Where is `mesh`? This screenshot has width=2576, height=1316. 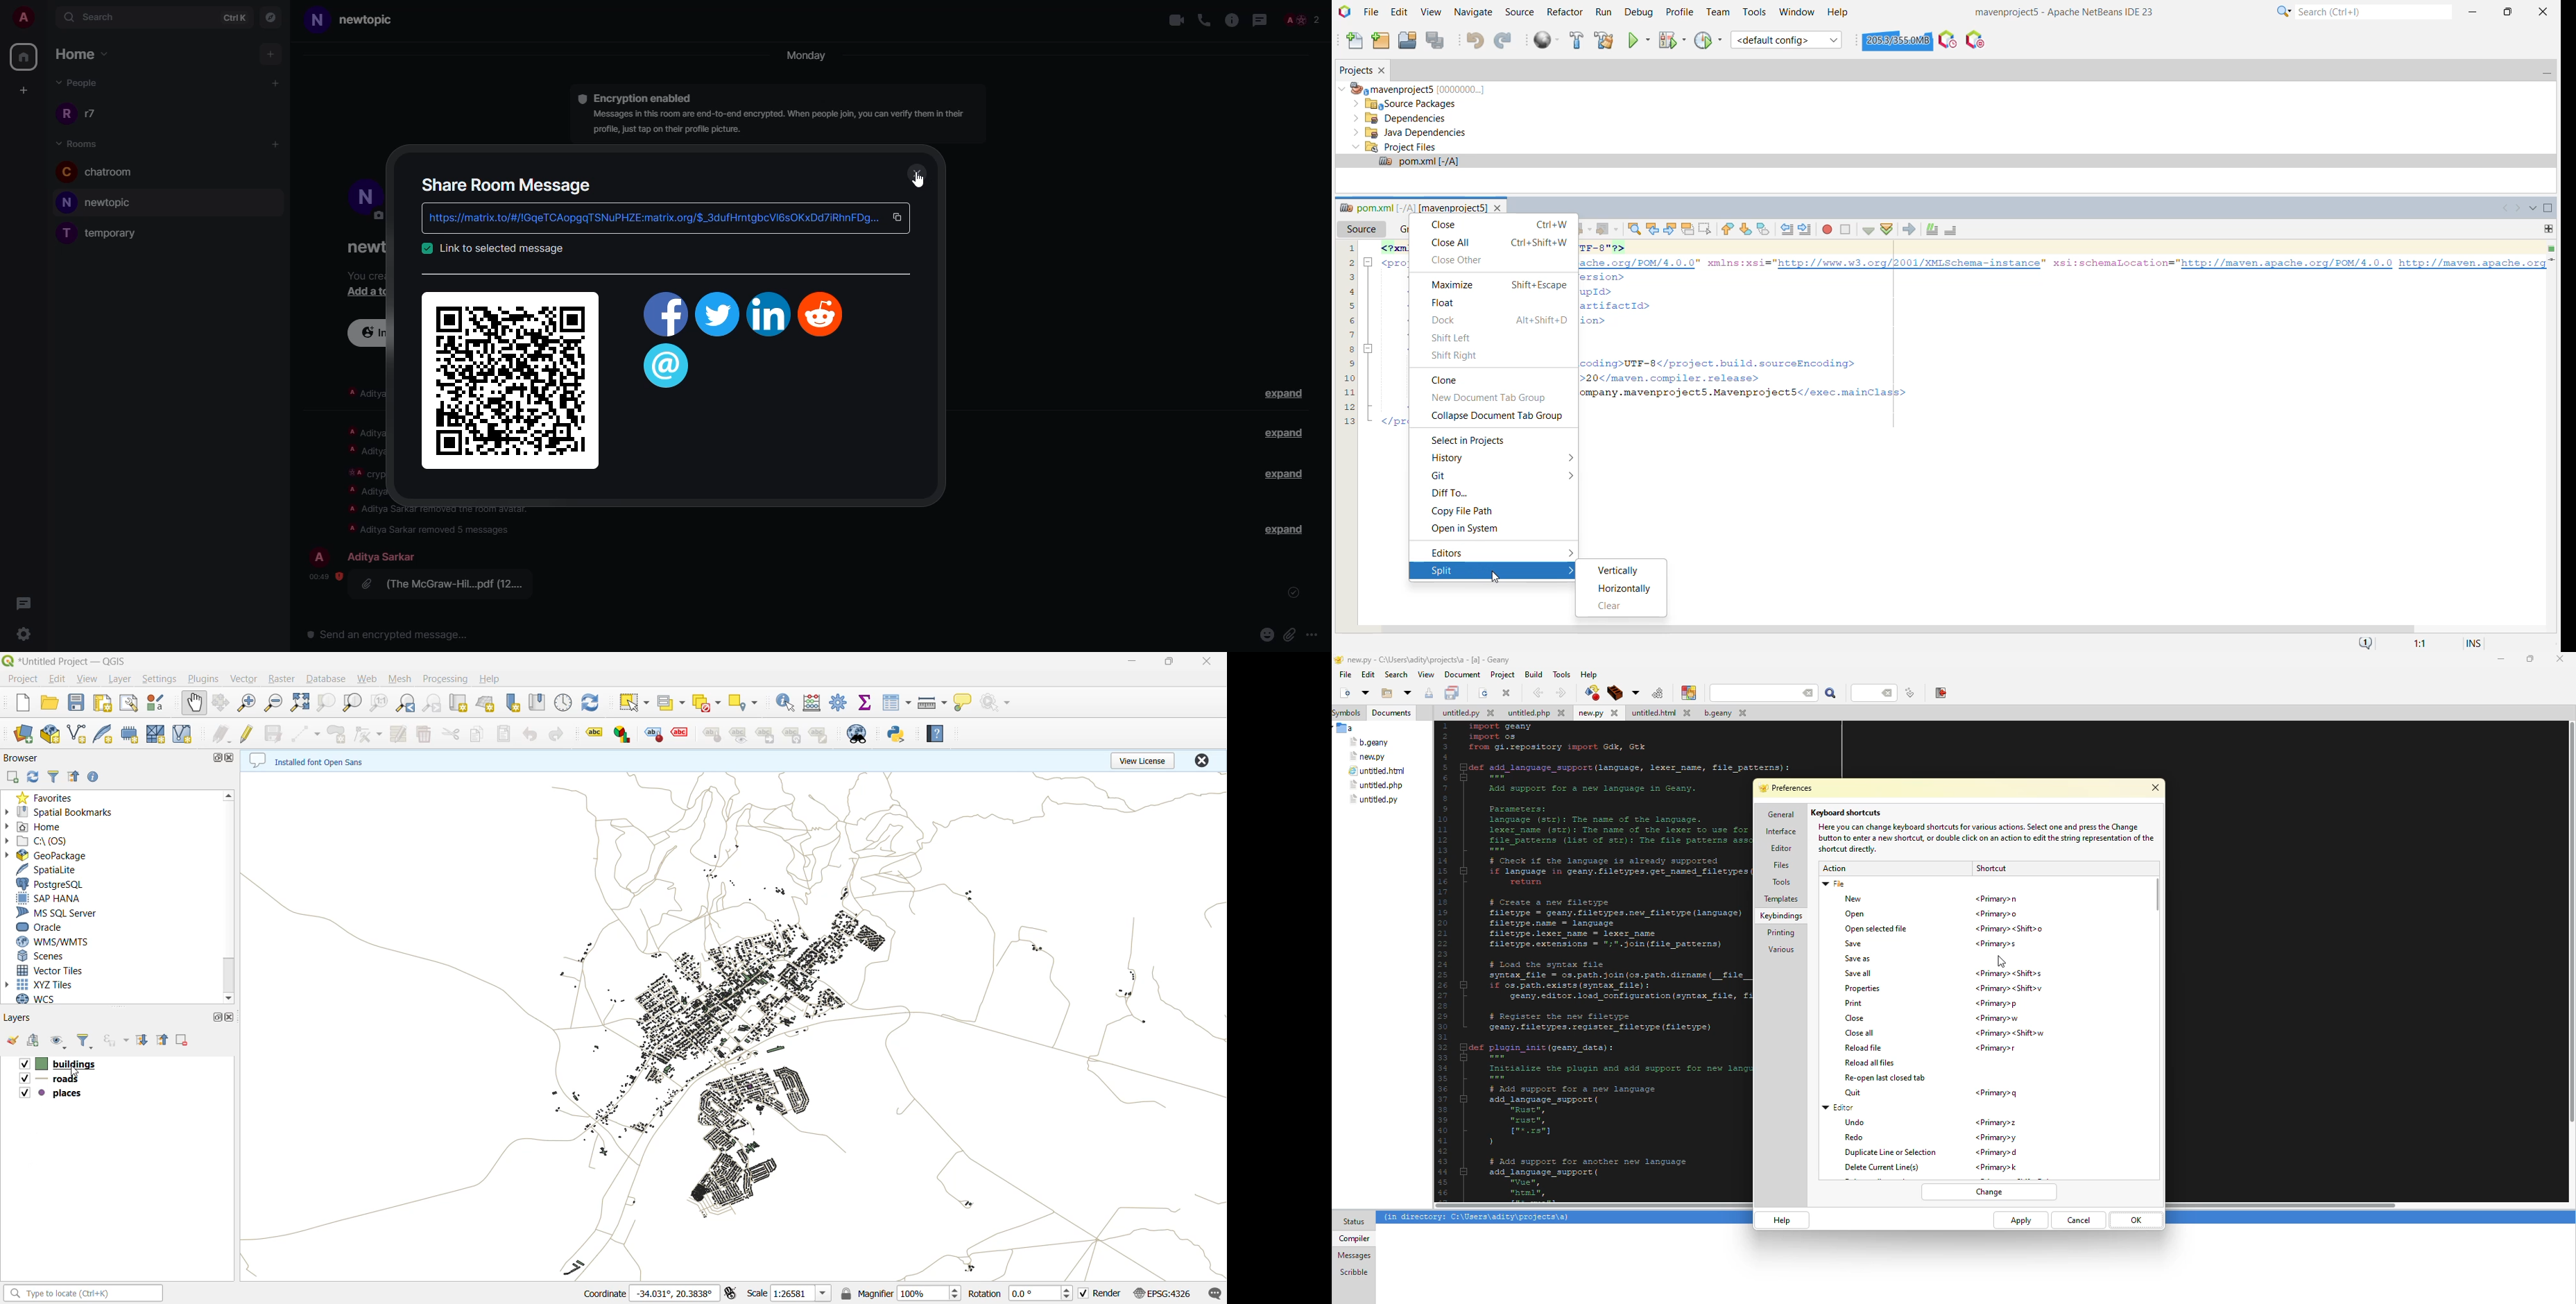 mesh is located at coordinates (401, 678).